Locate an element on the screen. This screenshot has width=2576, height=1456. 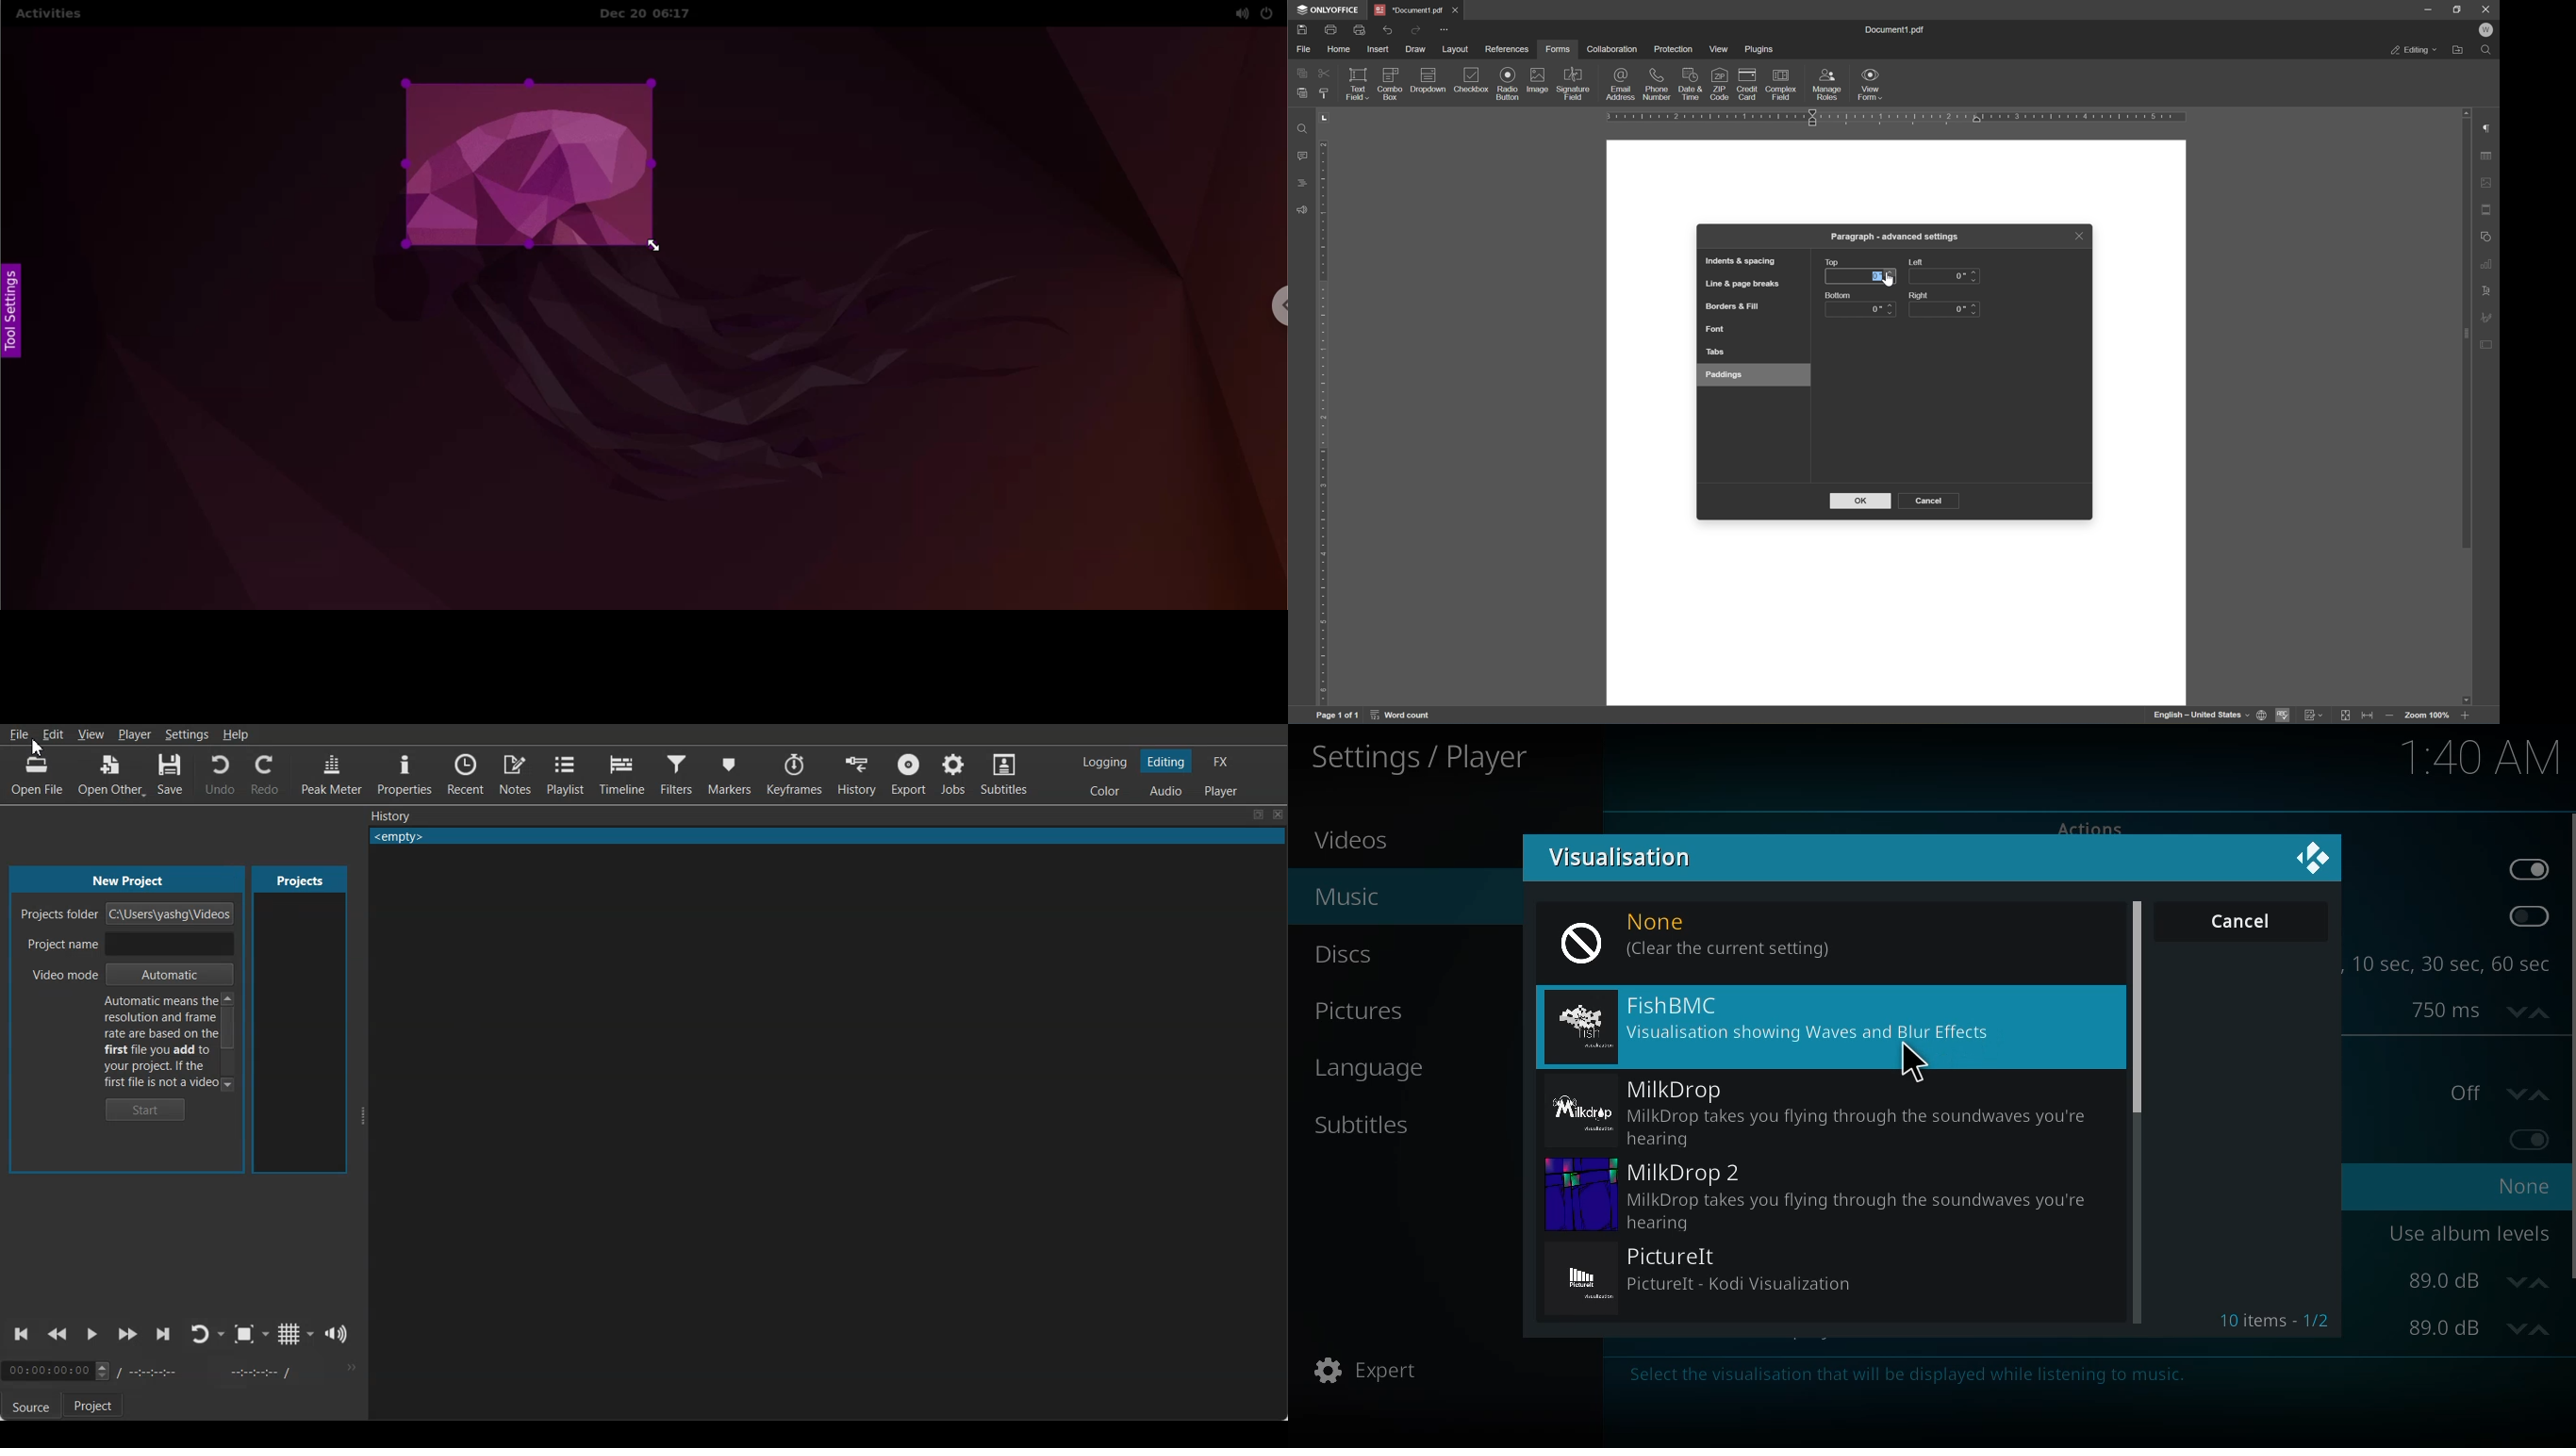
form settings is located at coordinates (2489, 344).